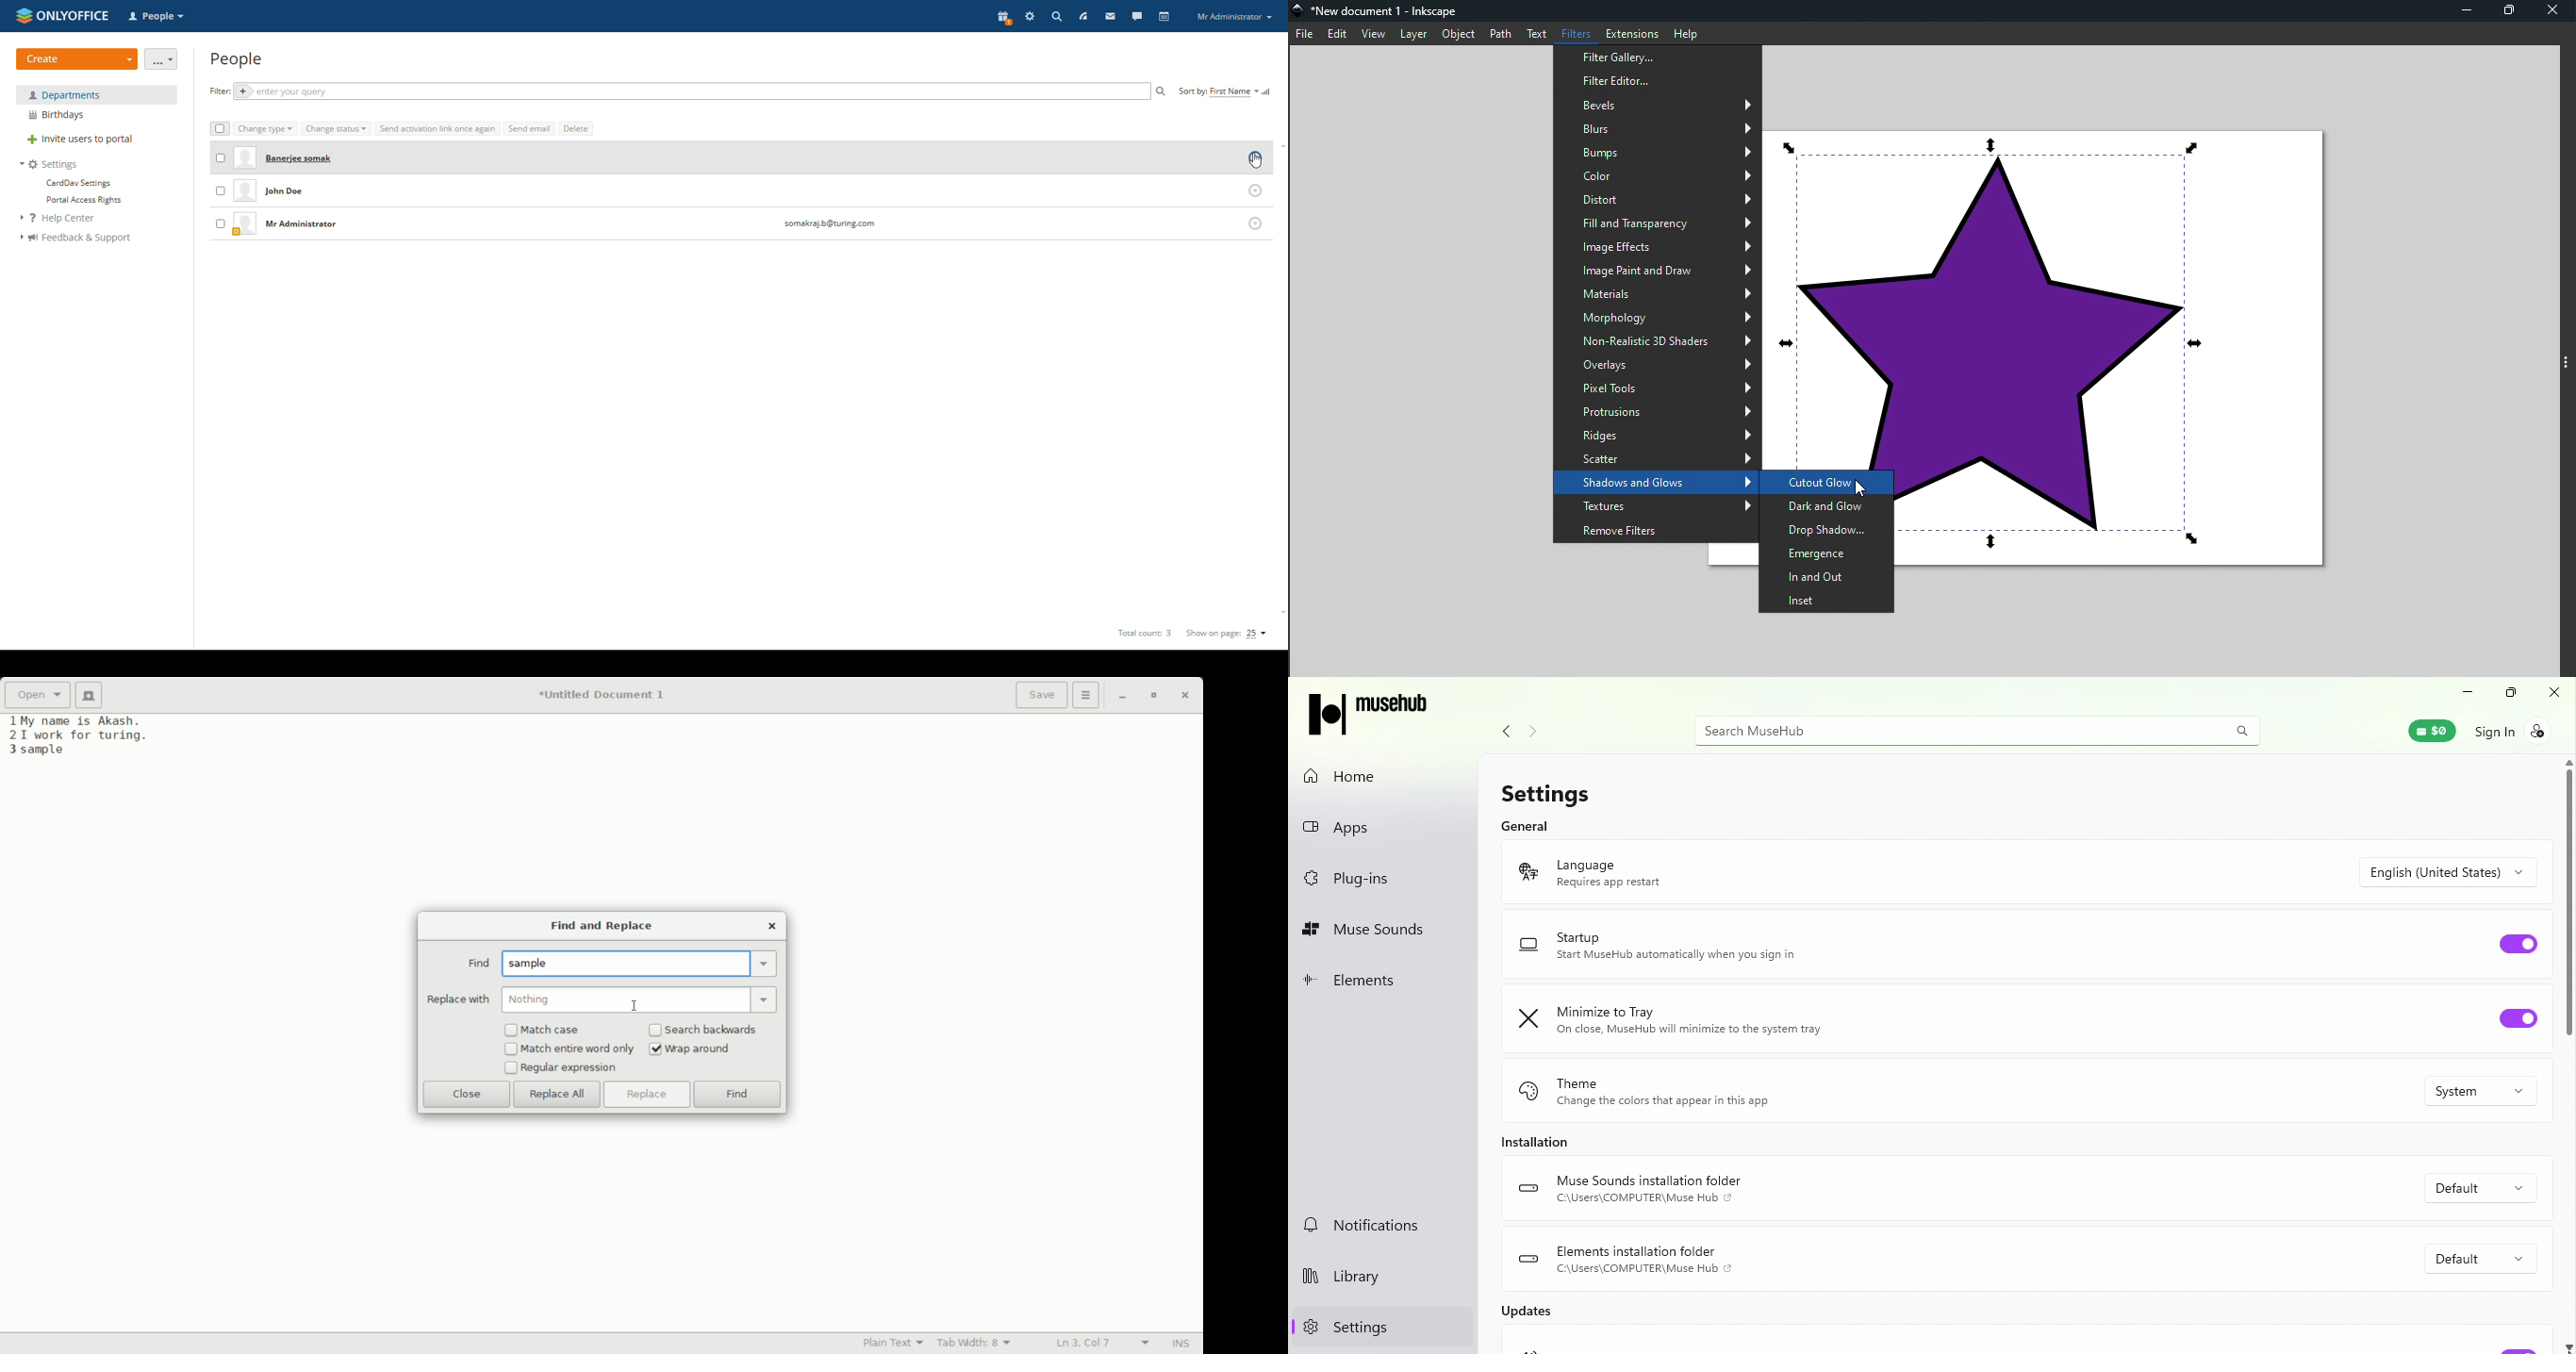  Describe the element at coordinates (532, 964) in the screenshot. I see `sample` at that location.